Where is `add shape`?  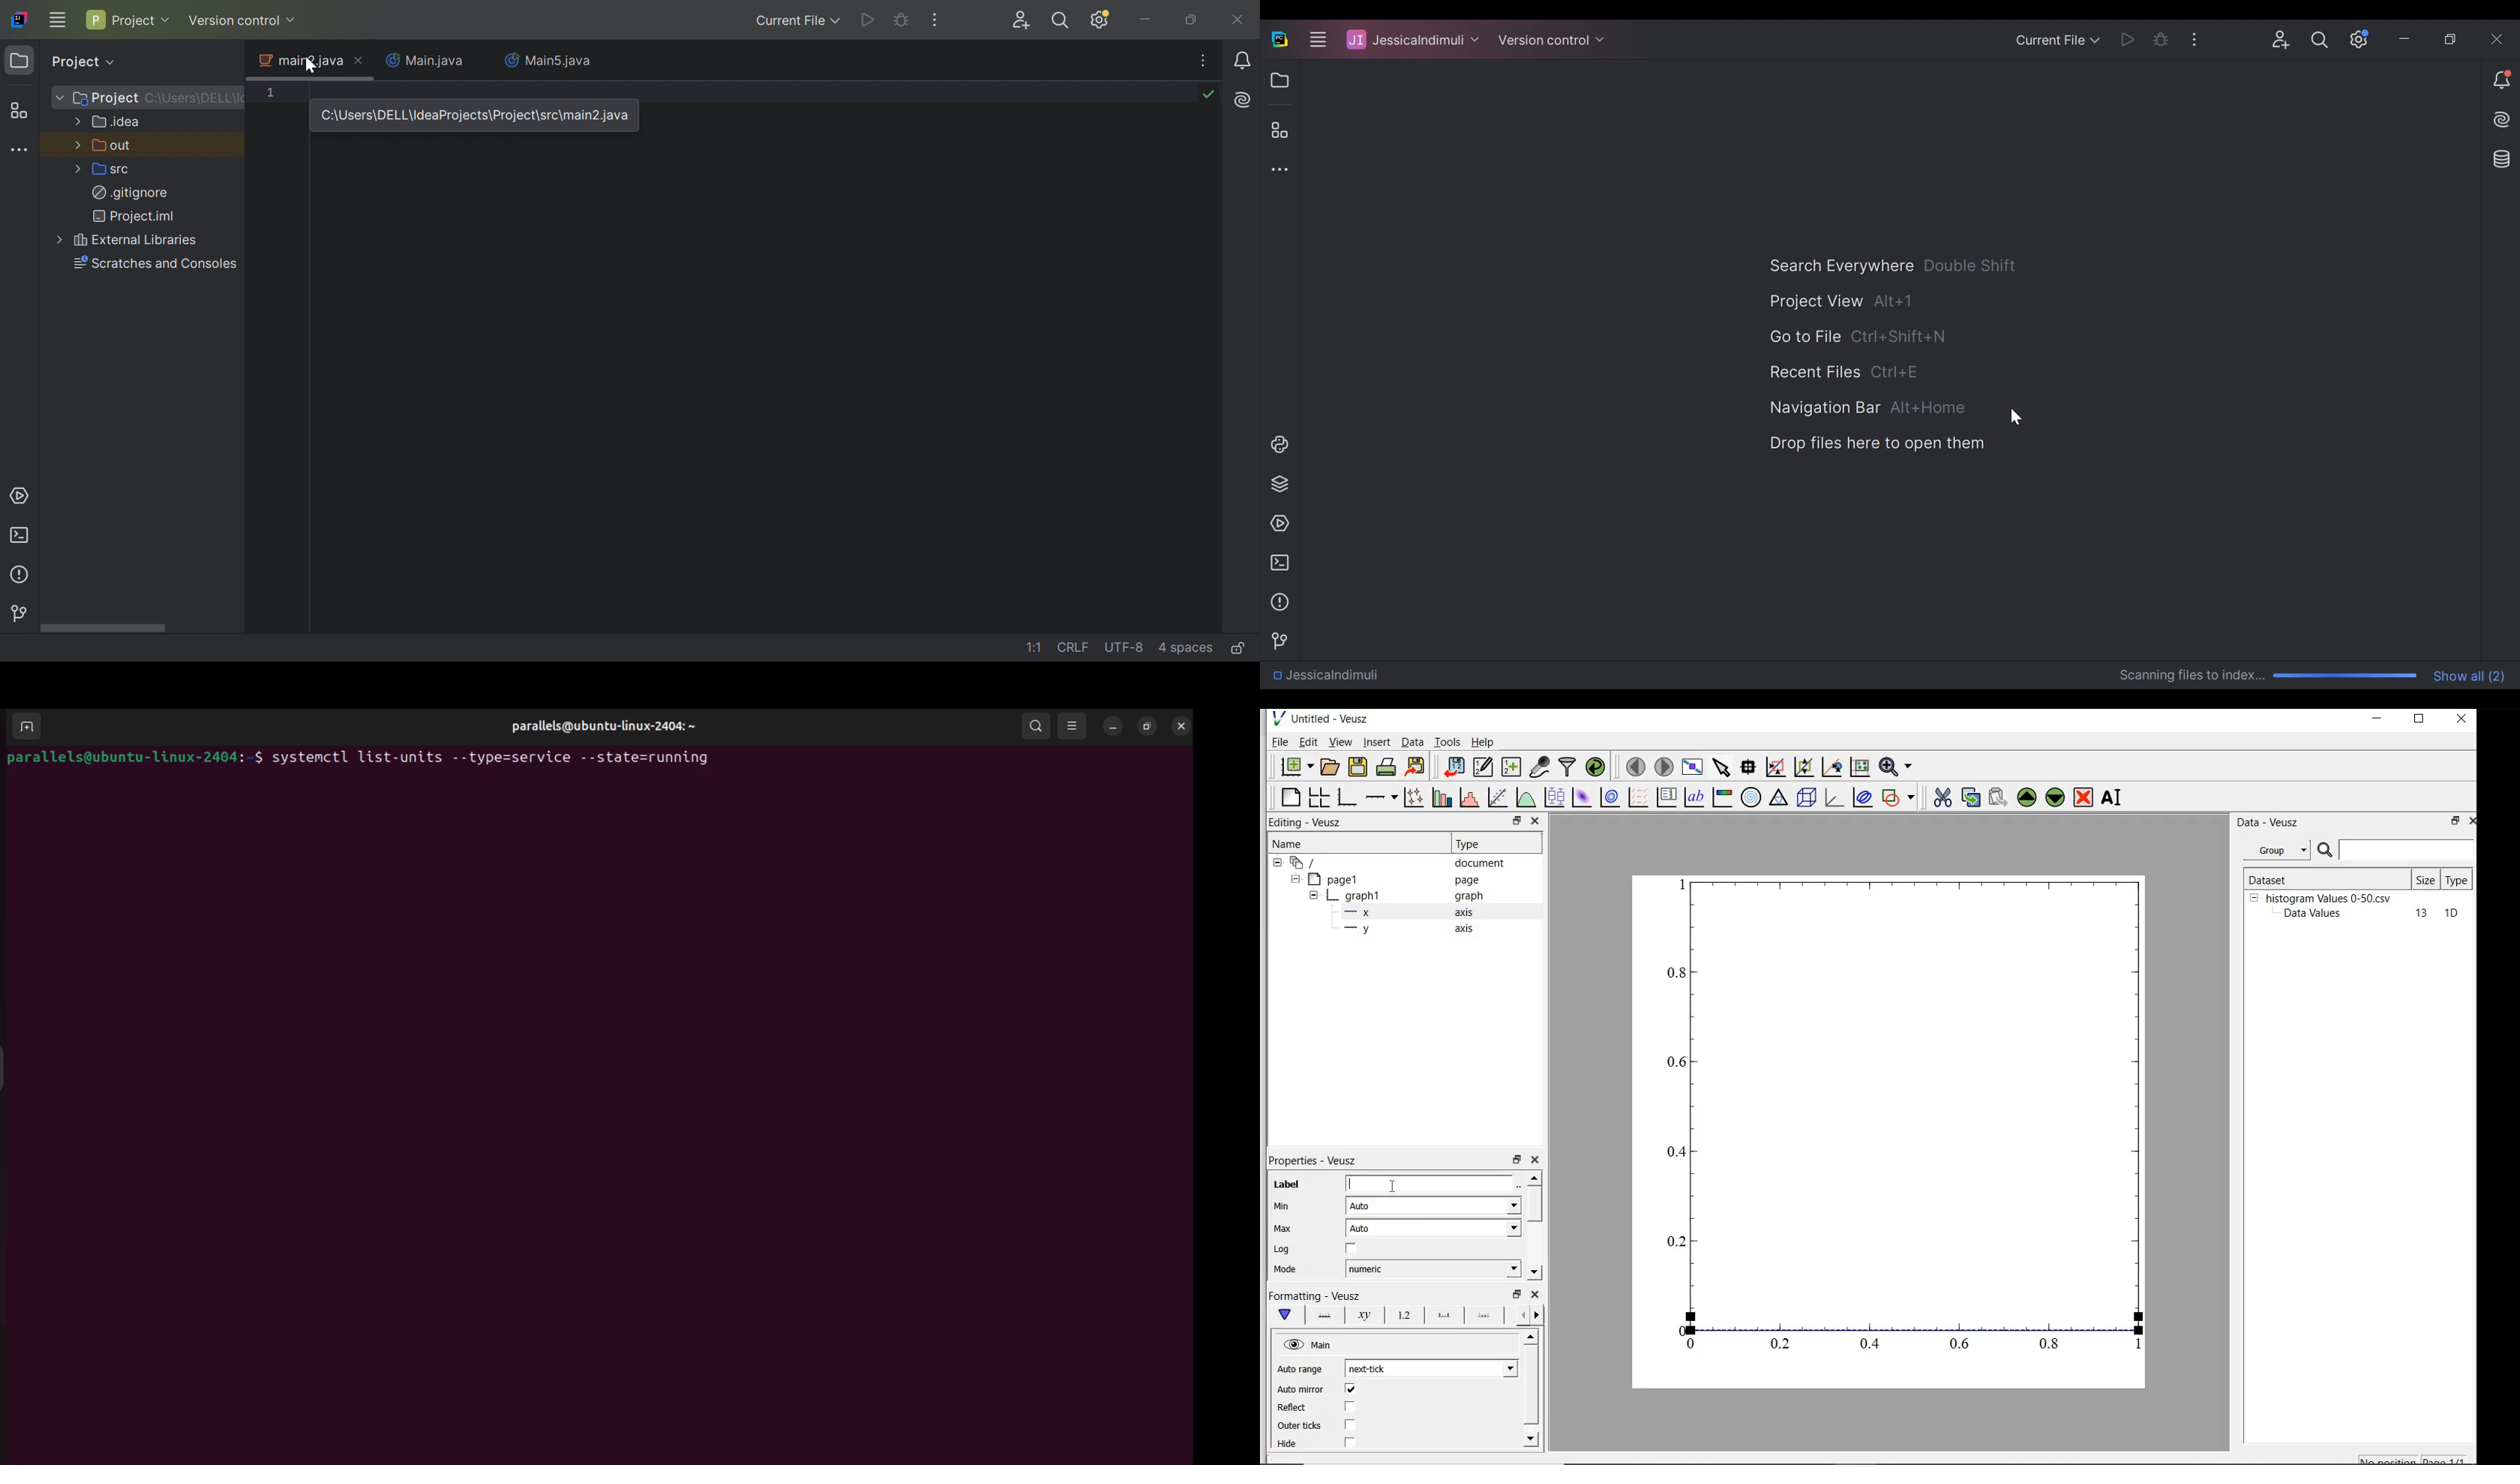
add shape is located at coordinates (1899, 799).